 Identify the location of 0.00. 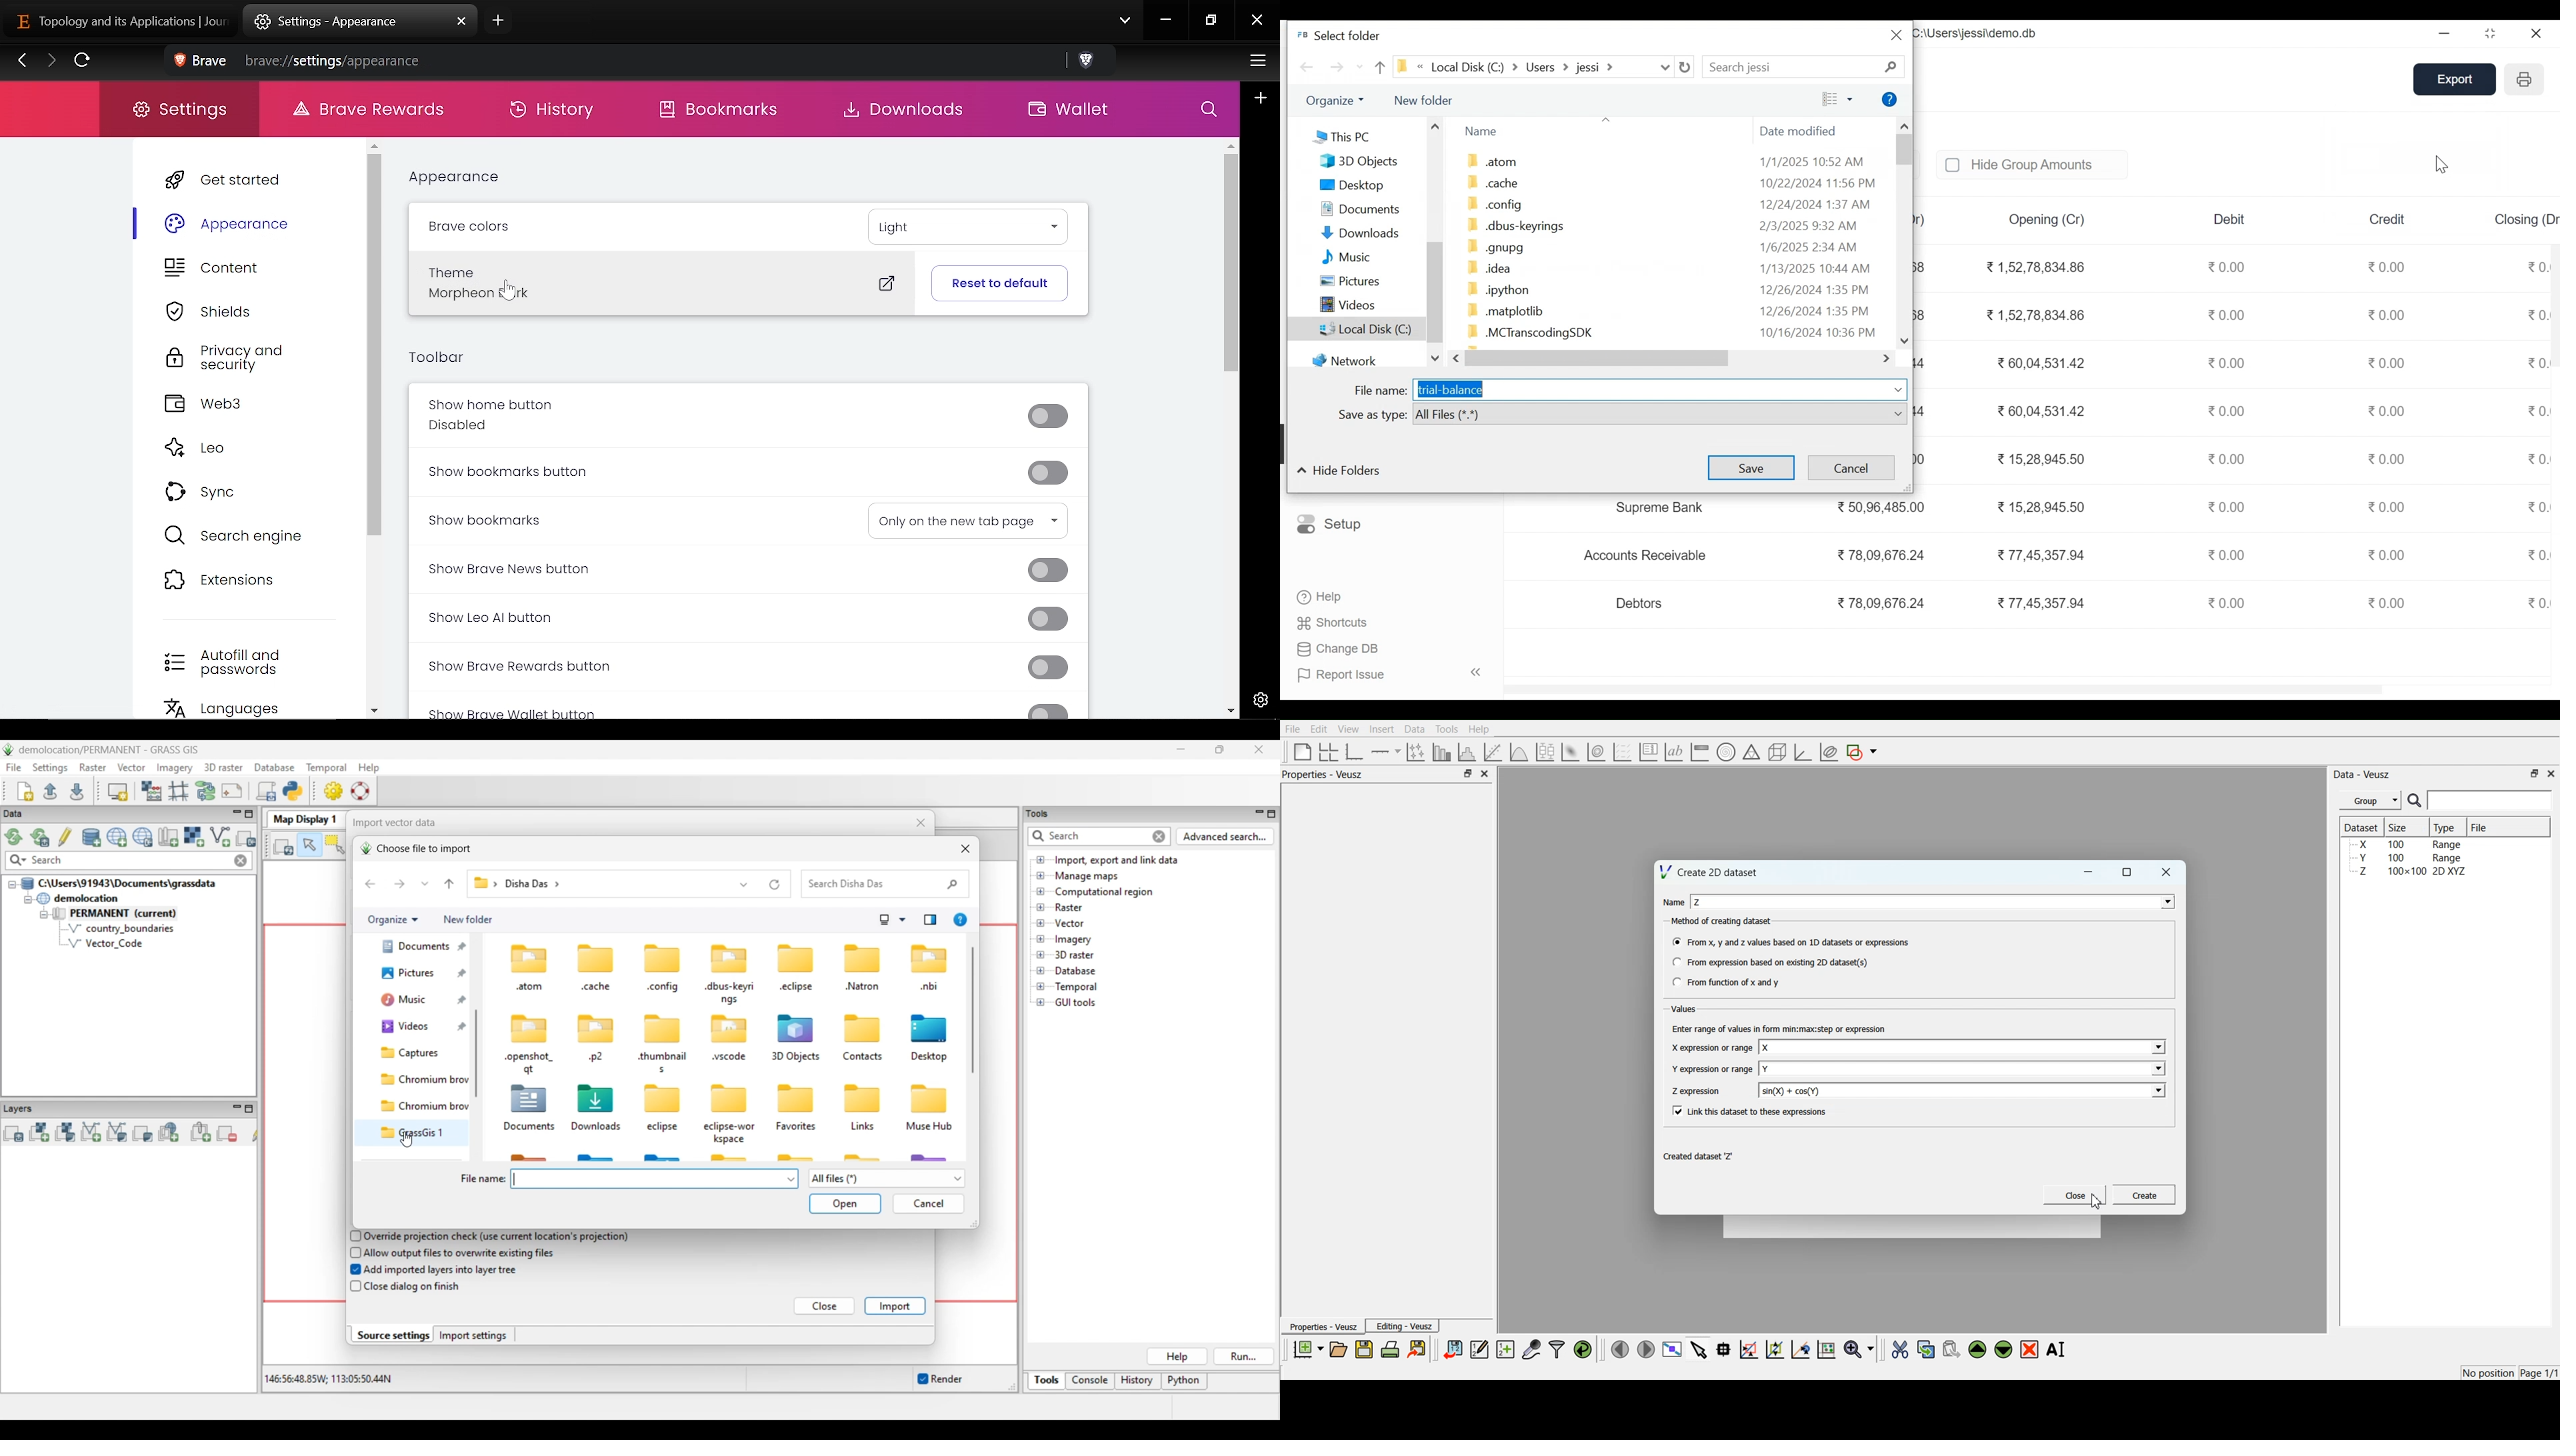
(2537, 411).